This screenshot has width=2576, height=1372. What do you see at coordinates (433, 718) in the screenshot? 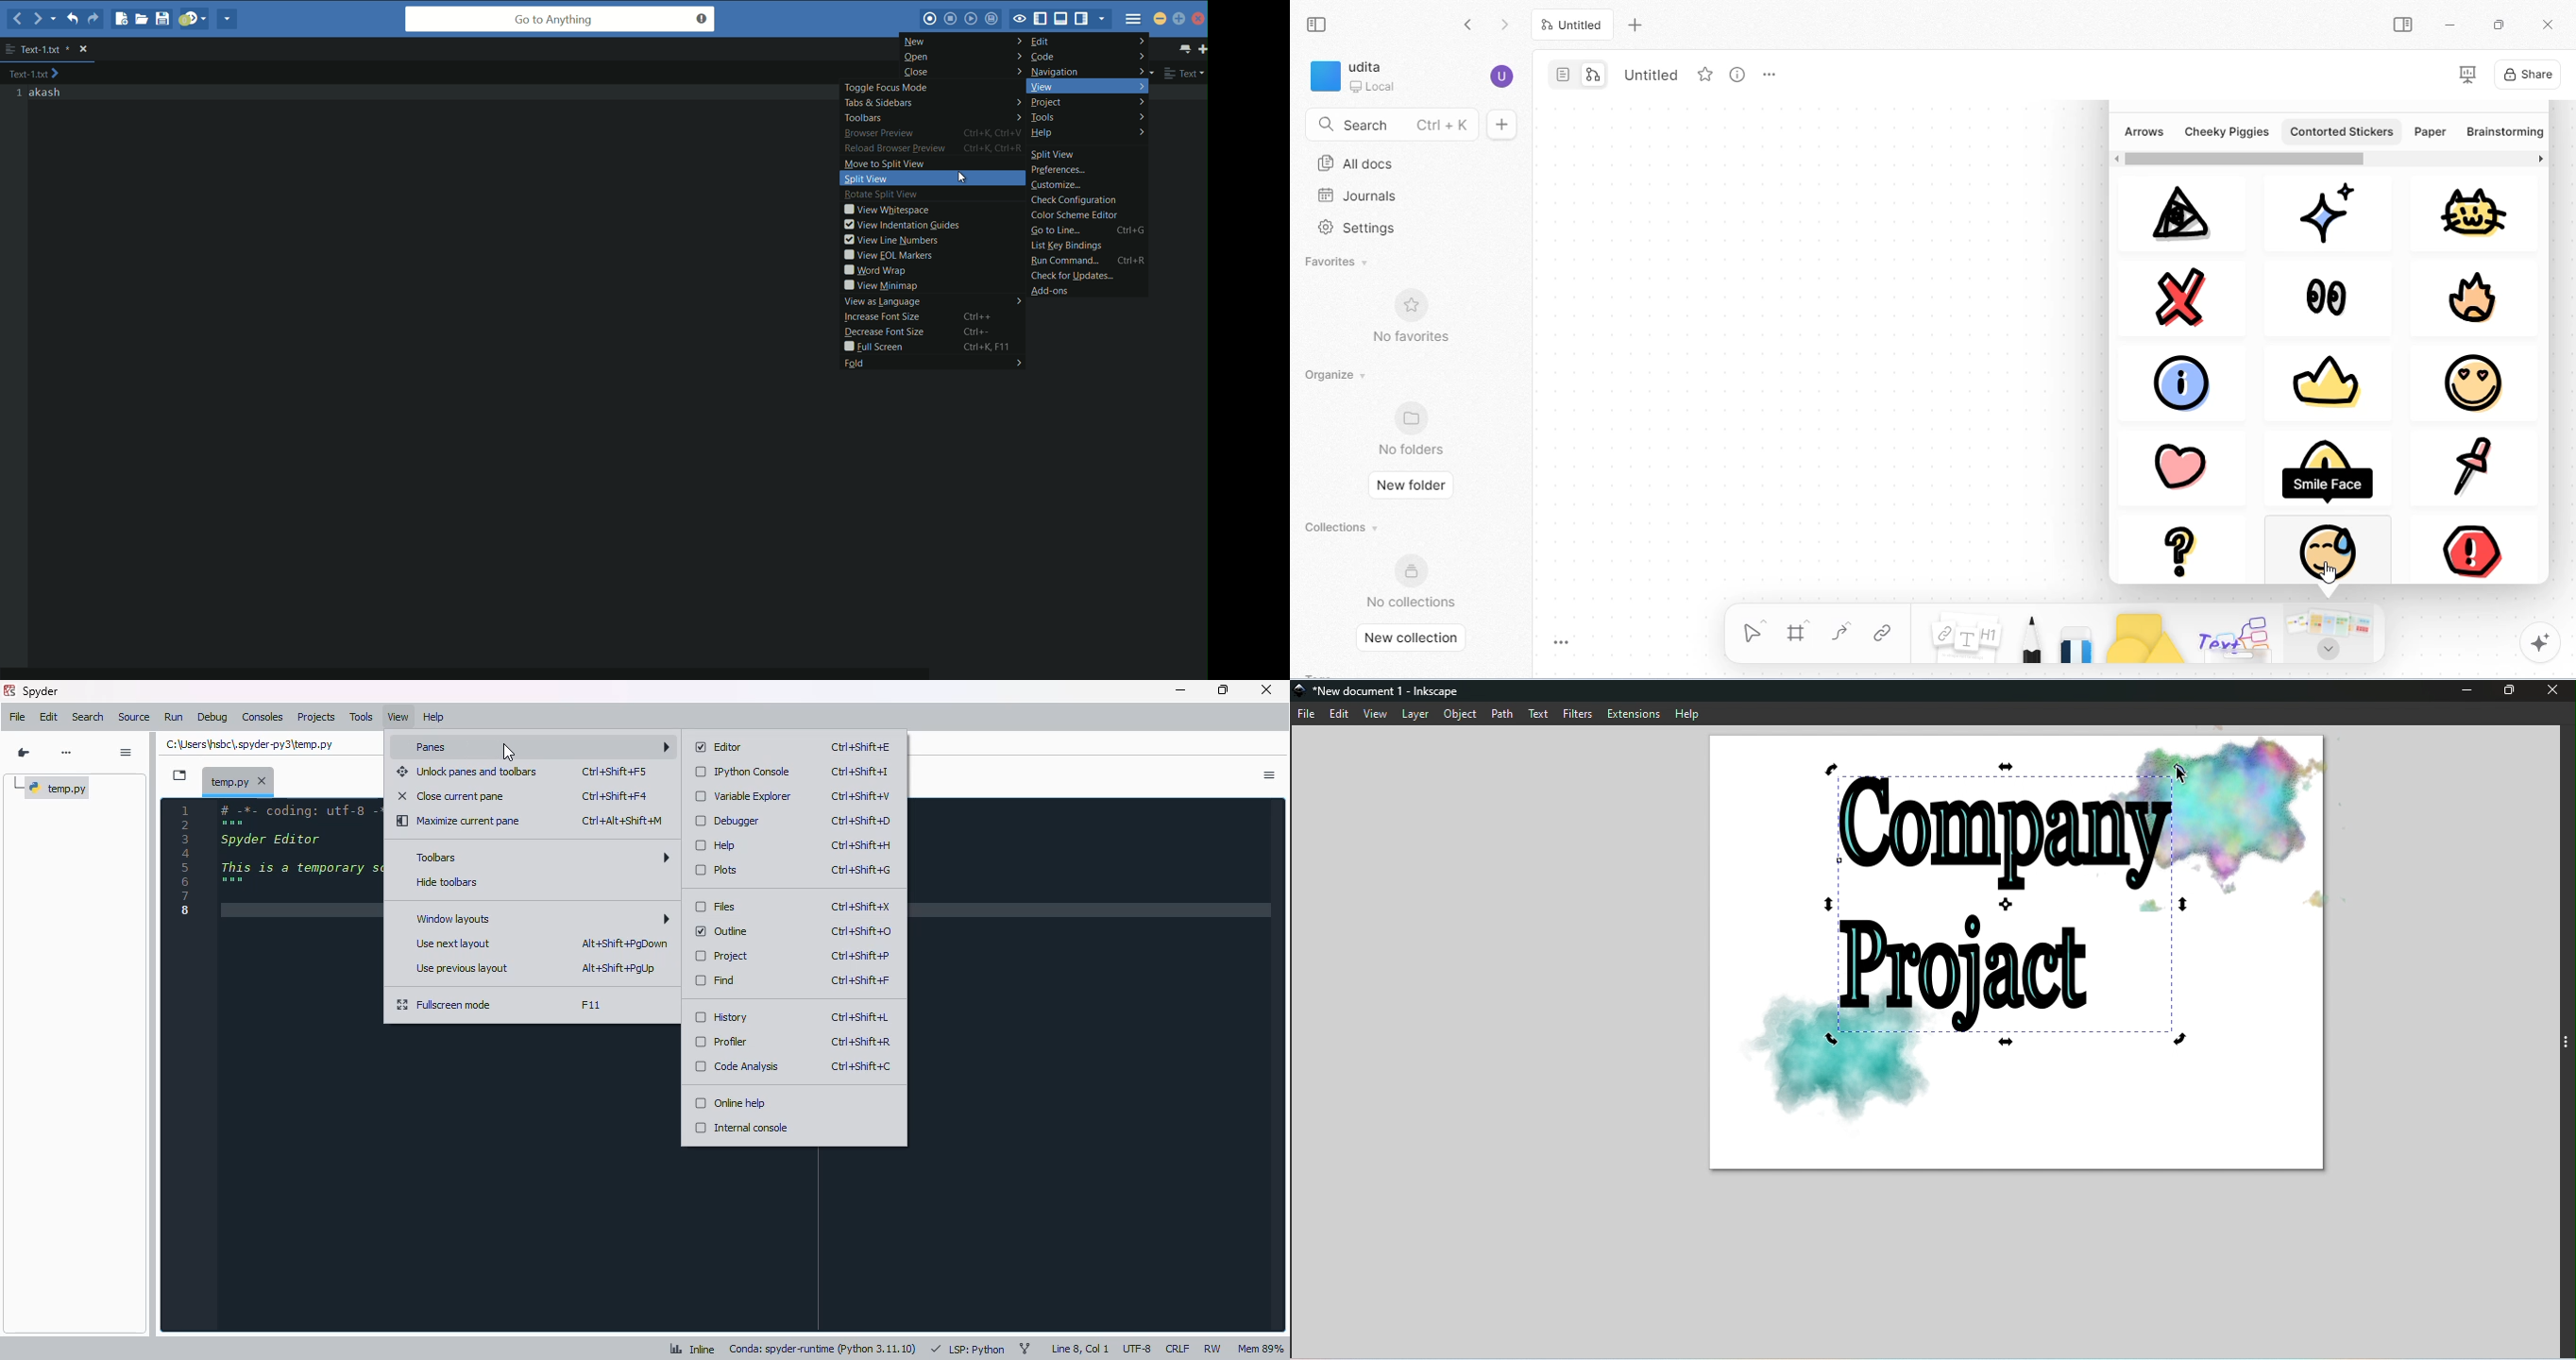
I see `help` at bounding box center [433, 718].